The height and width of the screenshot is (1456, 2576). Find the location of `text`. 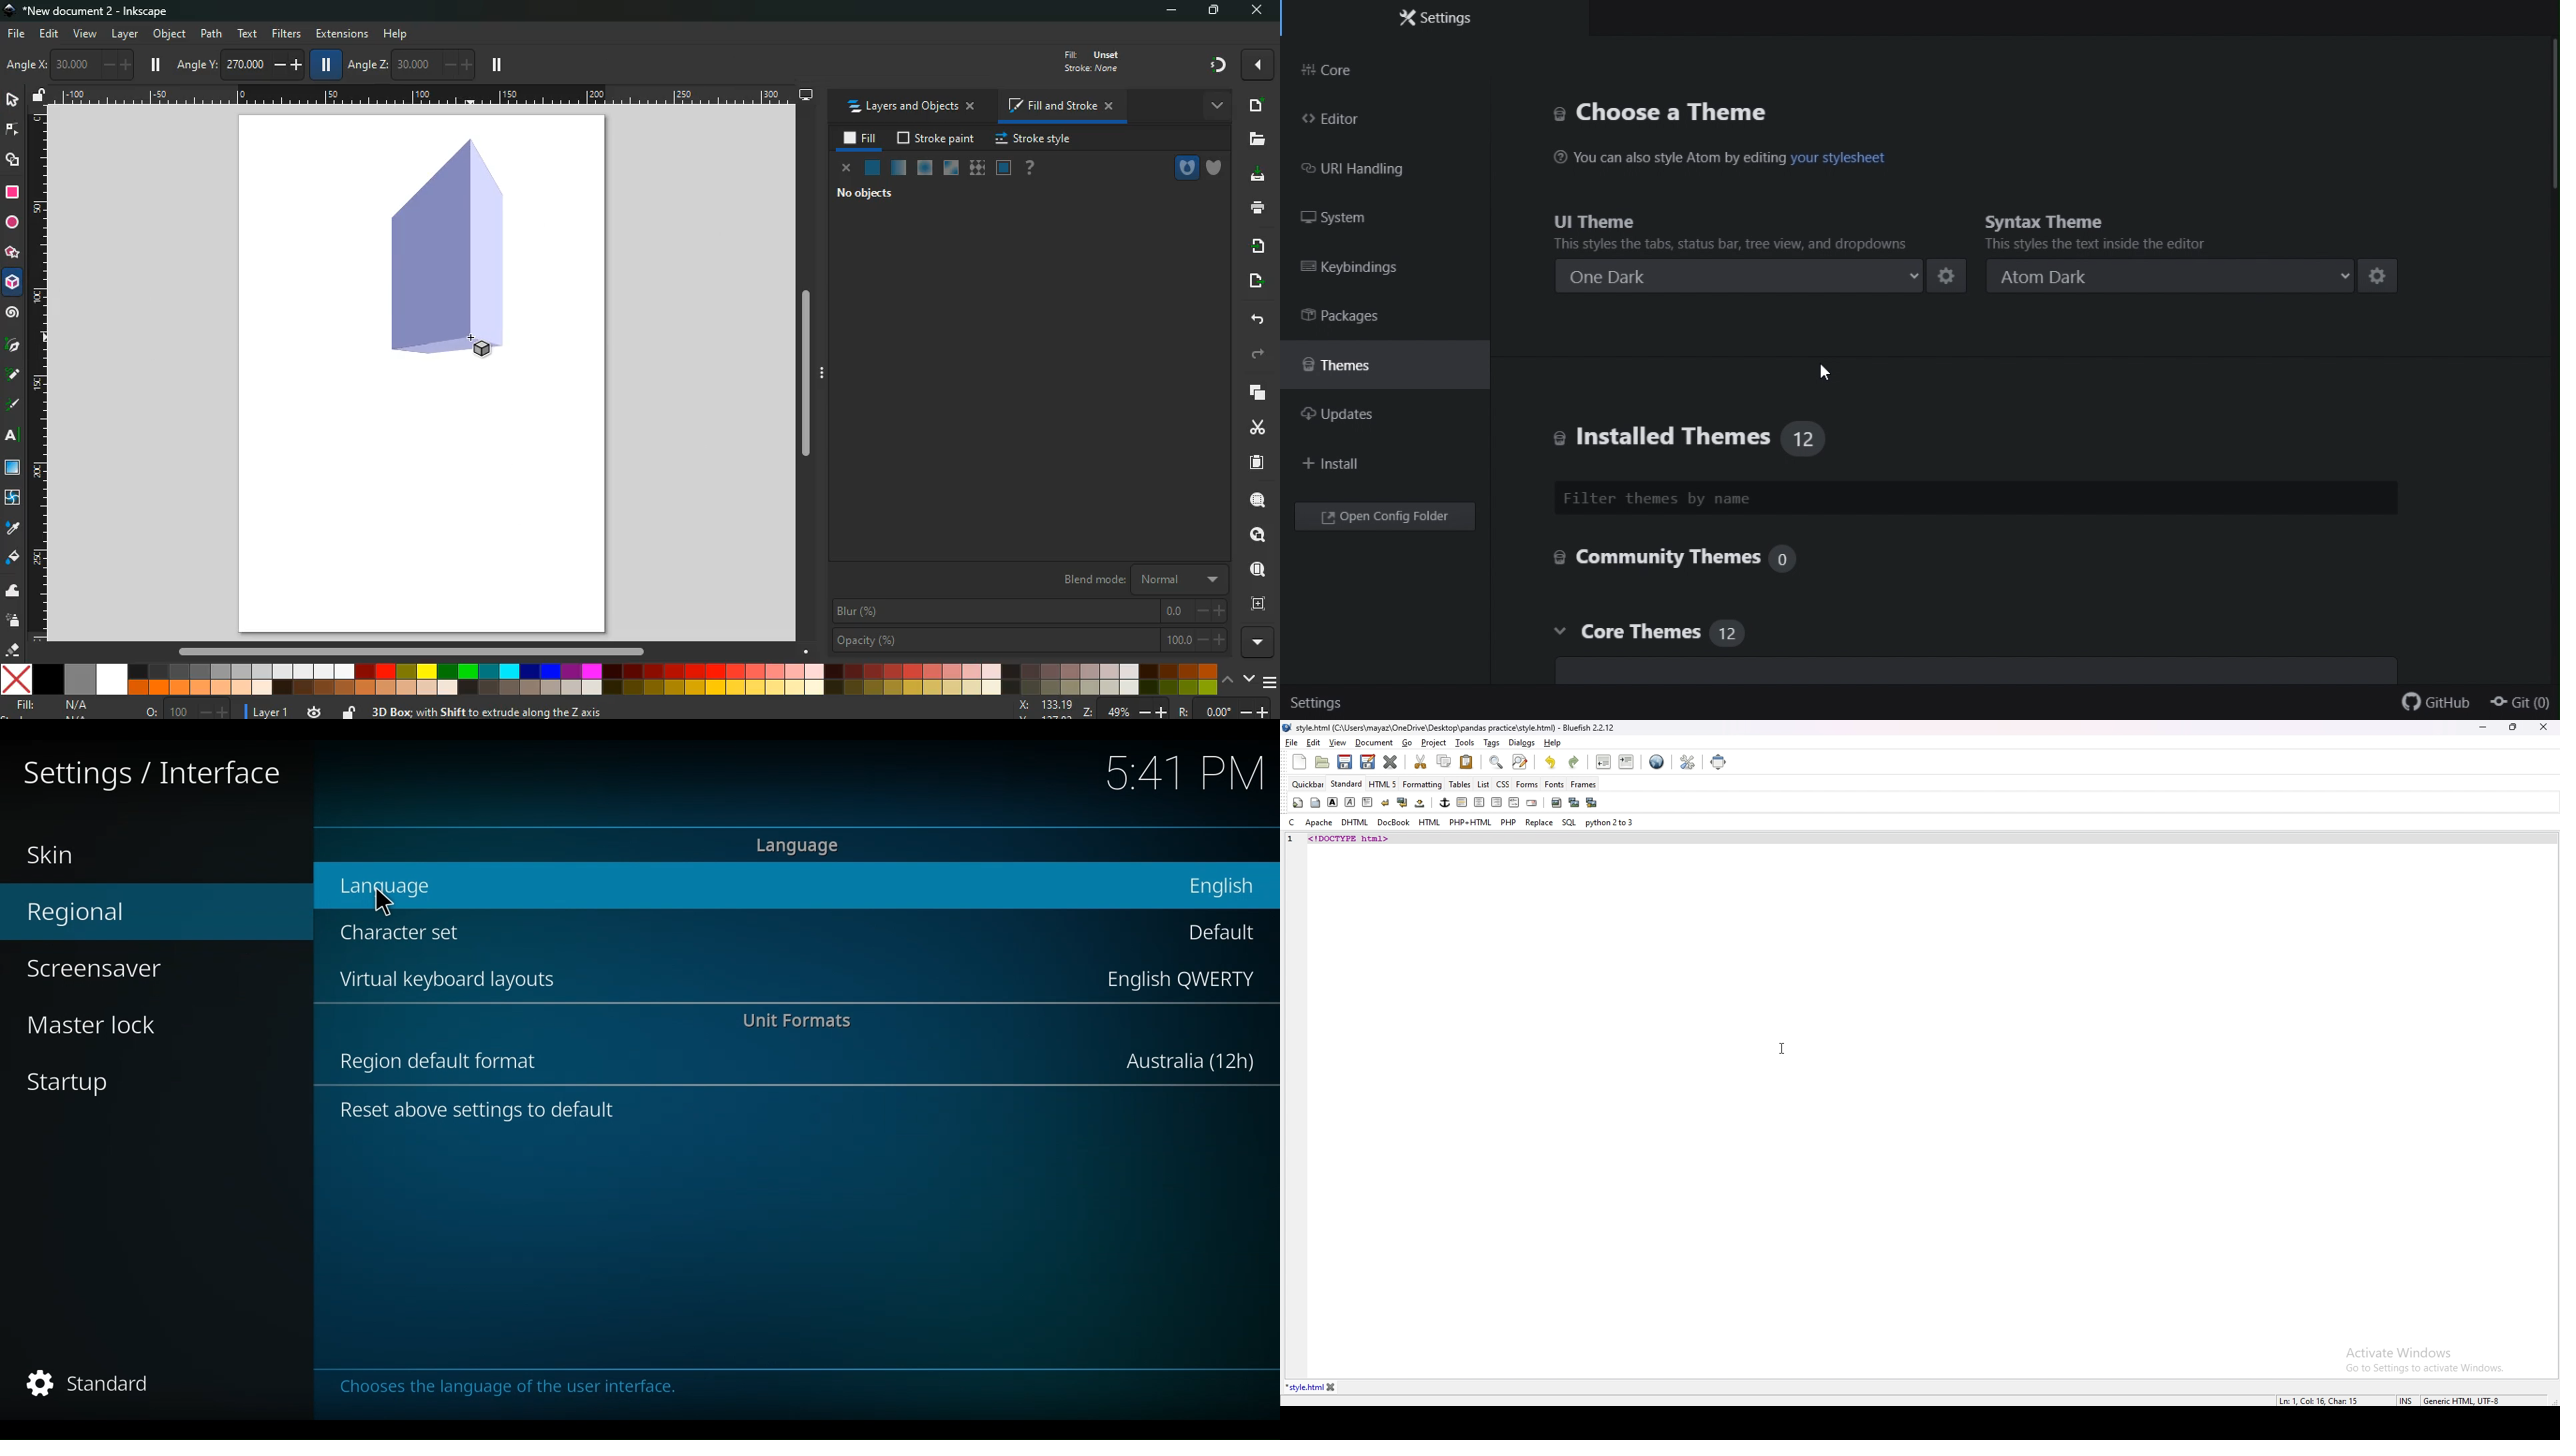

text is located at coordinates (246, 34).